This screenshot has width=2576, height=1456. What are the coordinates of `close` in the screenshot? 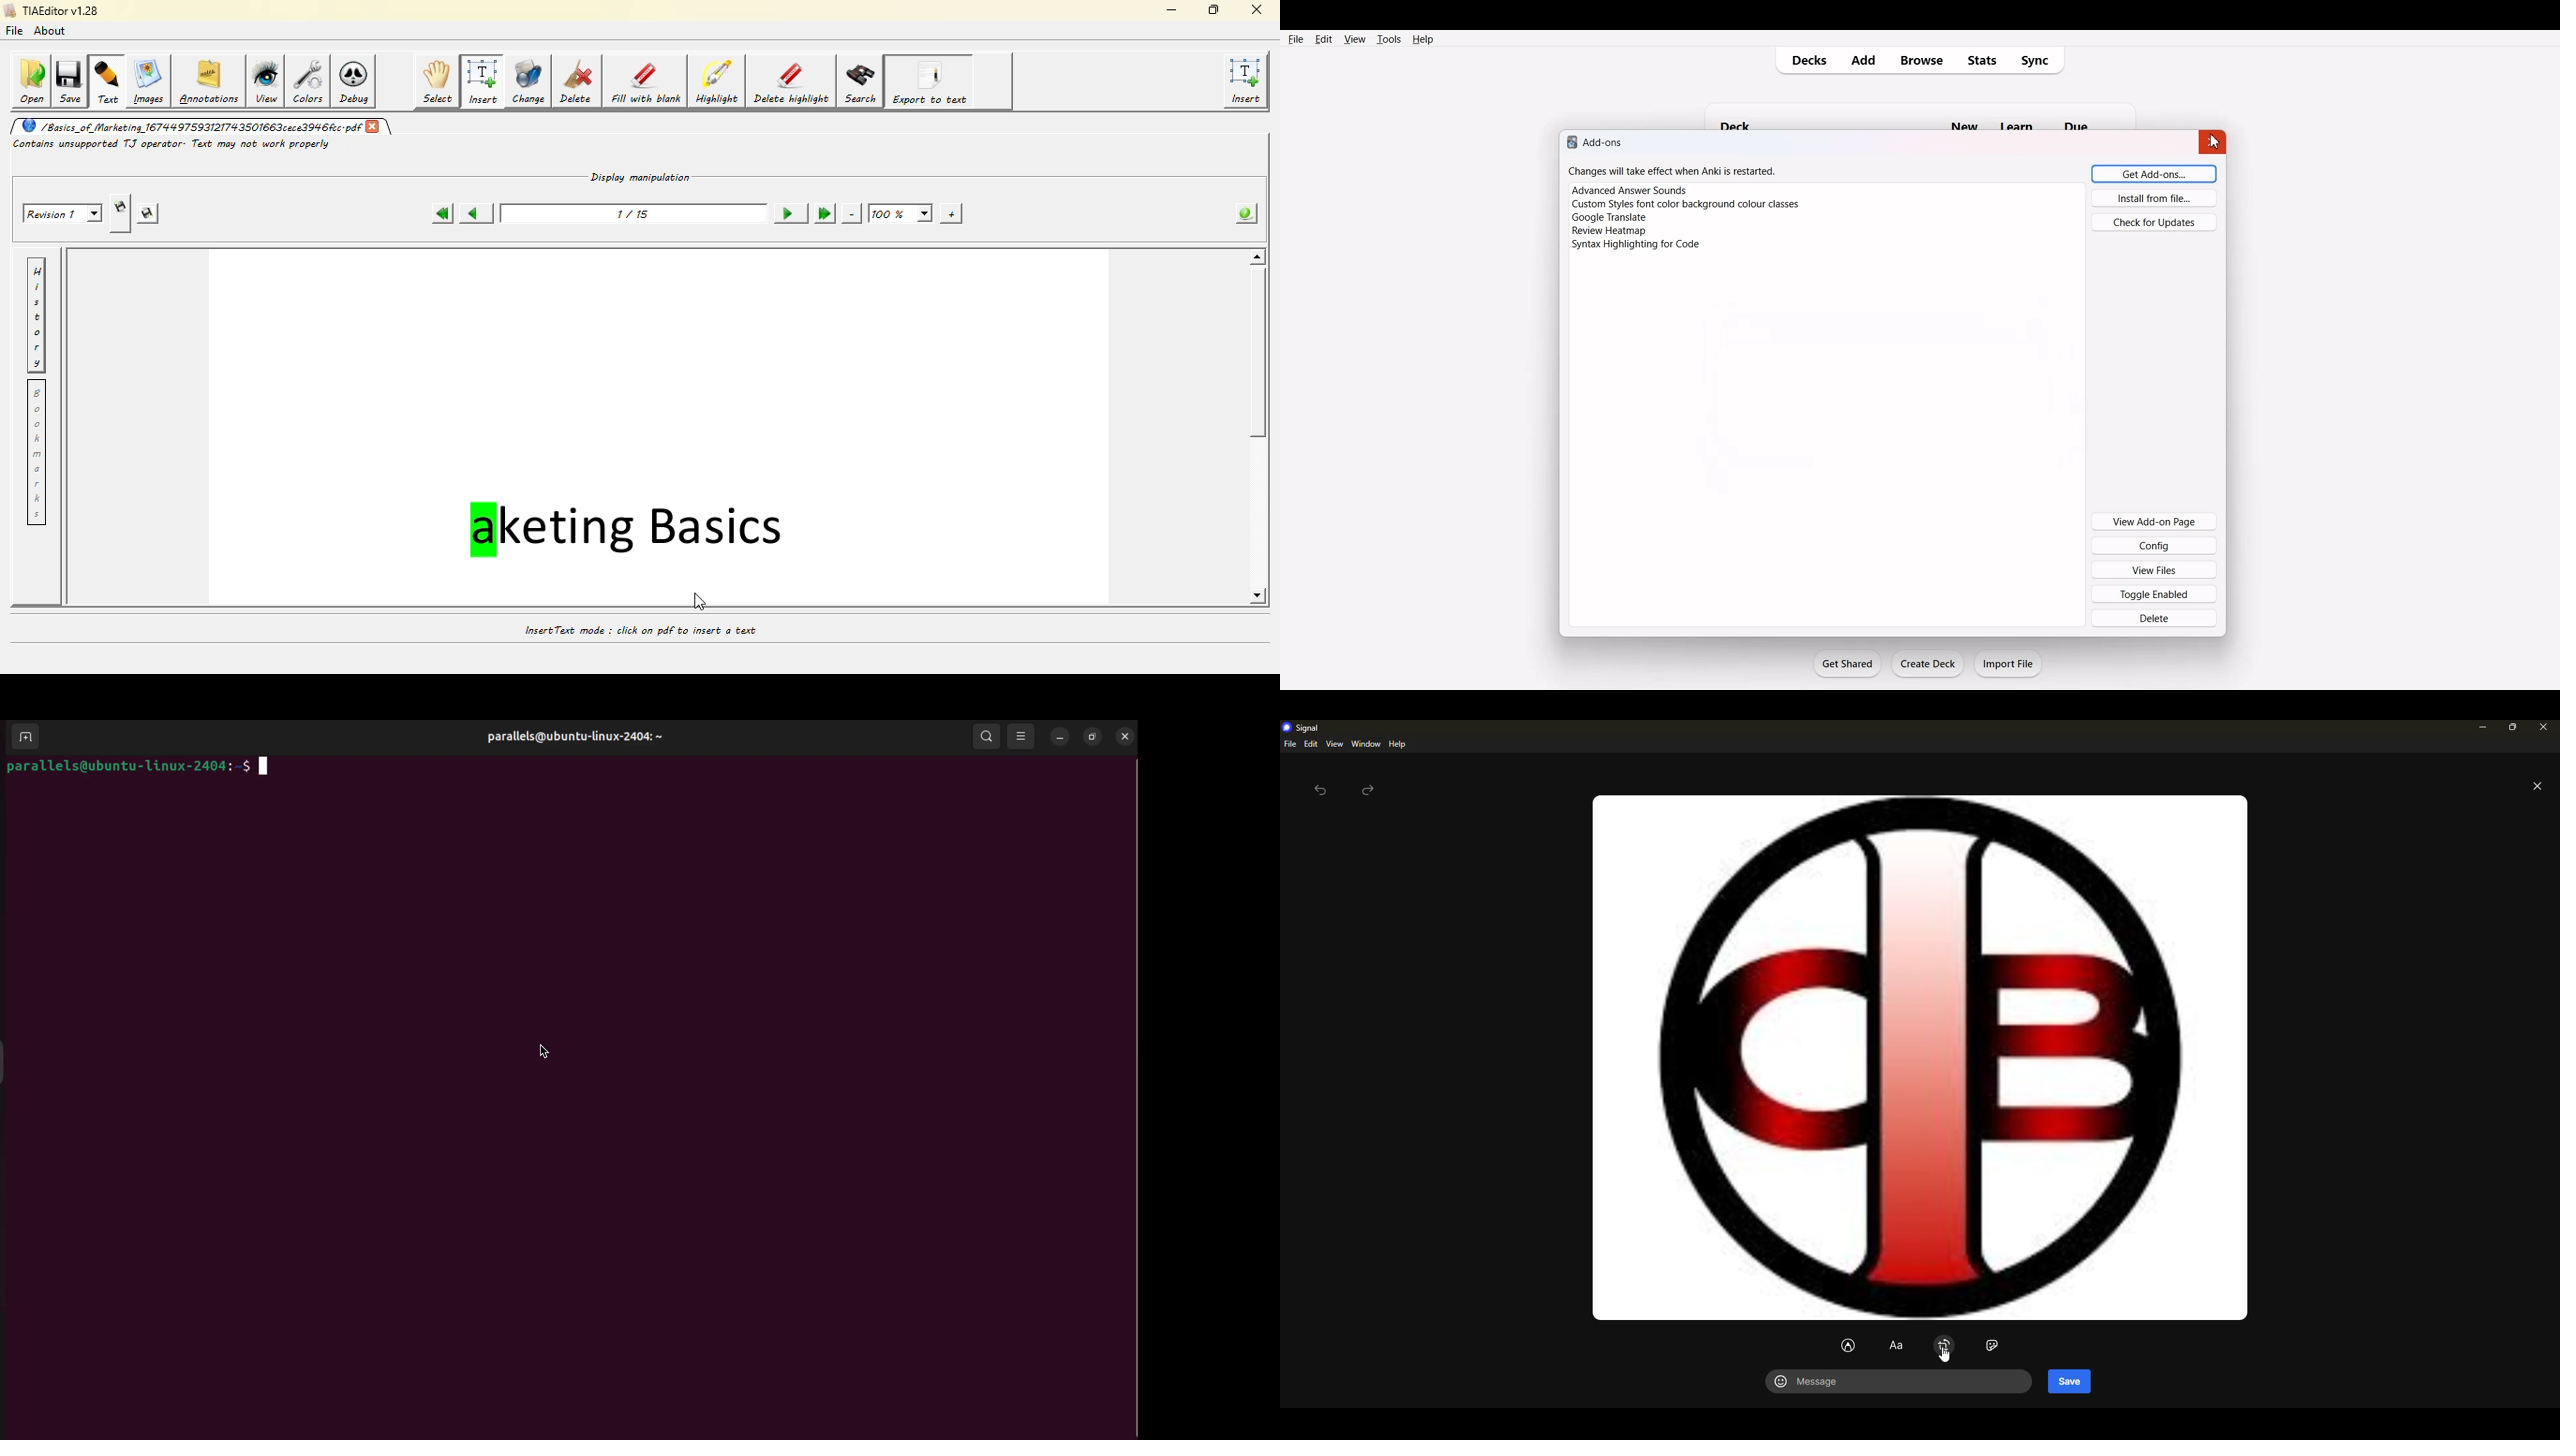 It's located at (1122, 735).